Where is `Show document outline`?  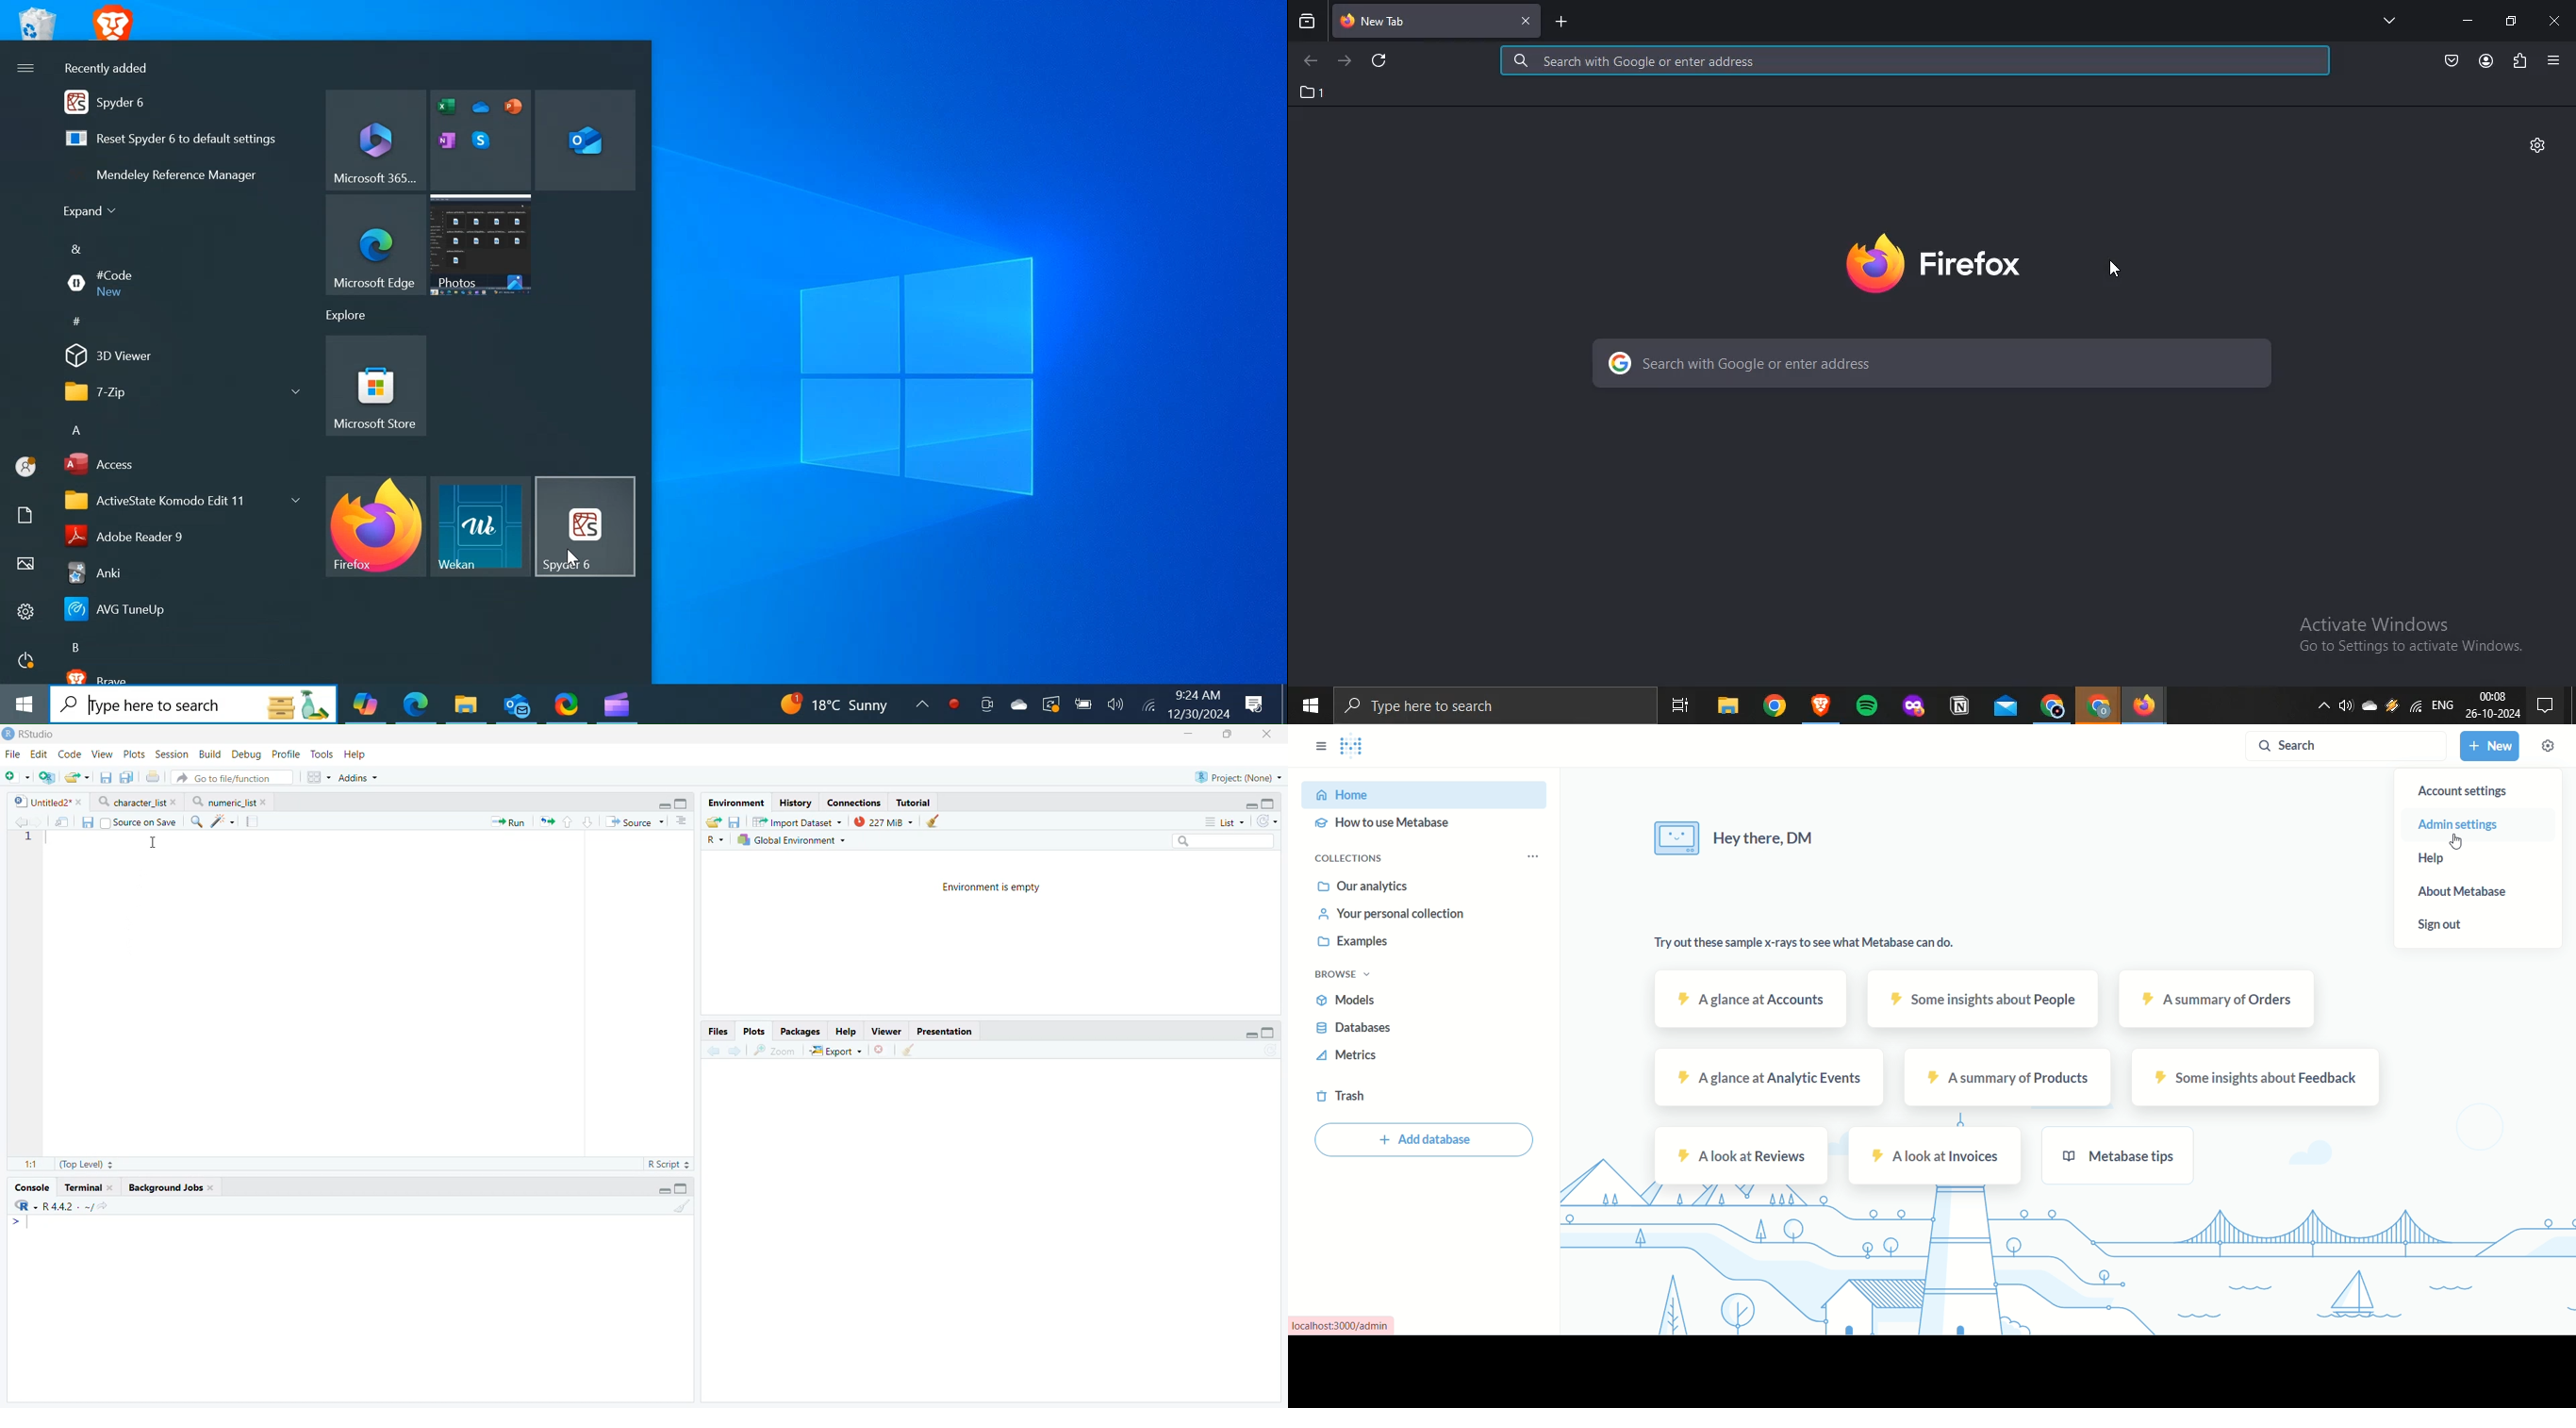
Show document outline is located at coordinates (682, 820).